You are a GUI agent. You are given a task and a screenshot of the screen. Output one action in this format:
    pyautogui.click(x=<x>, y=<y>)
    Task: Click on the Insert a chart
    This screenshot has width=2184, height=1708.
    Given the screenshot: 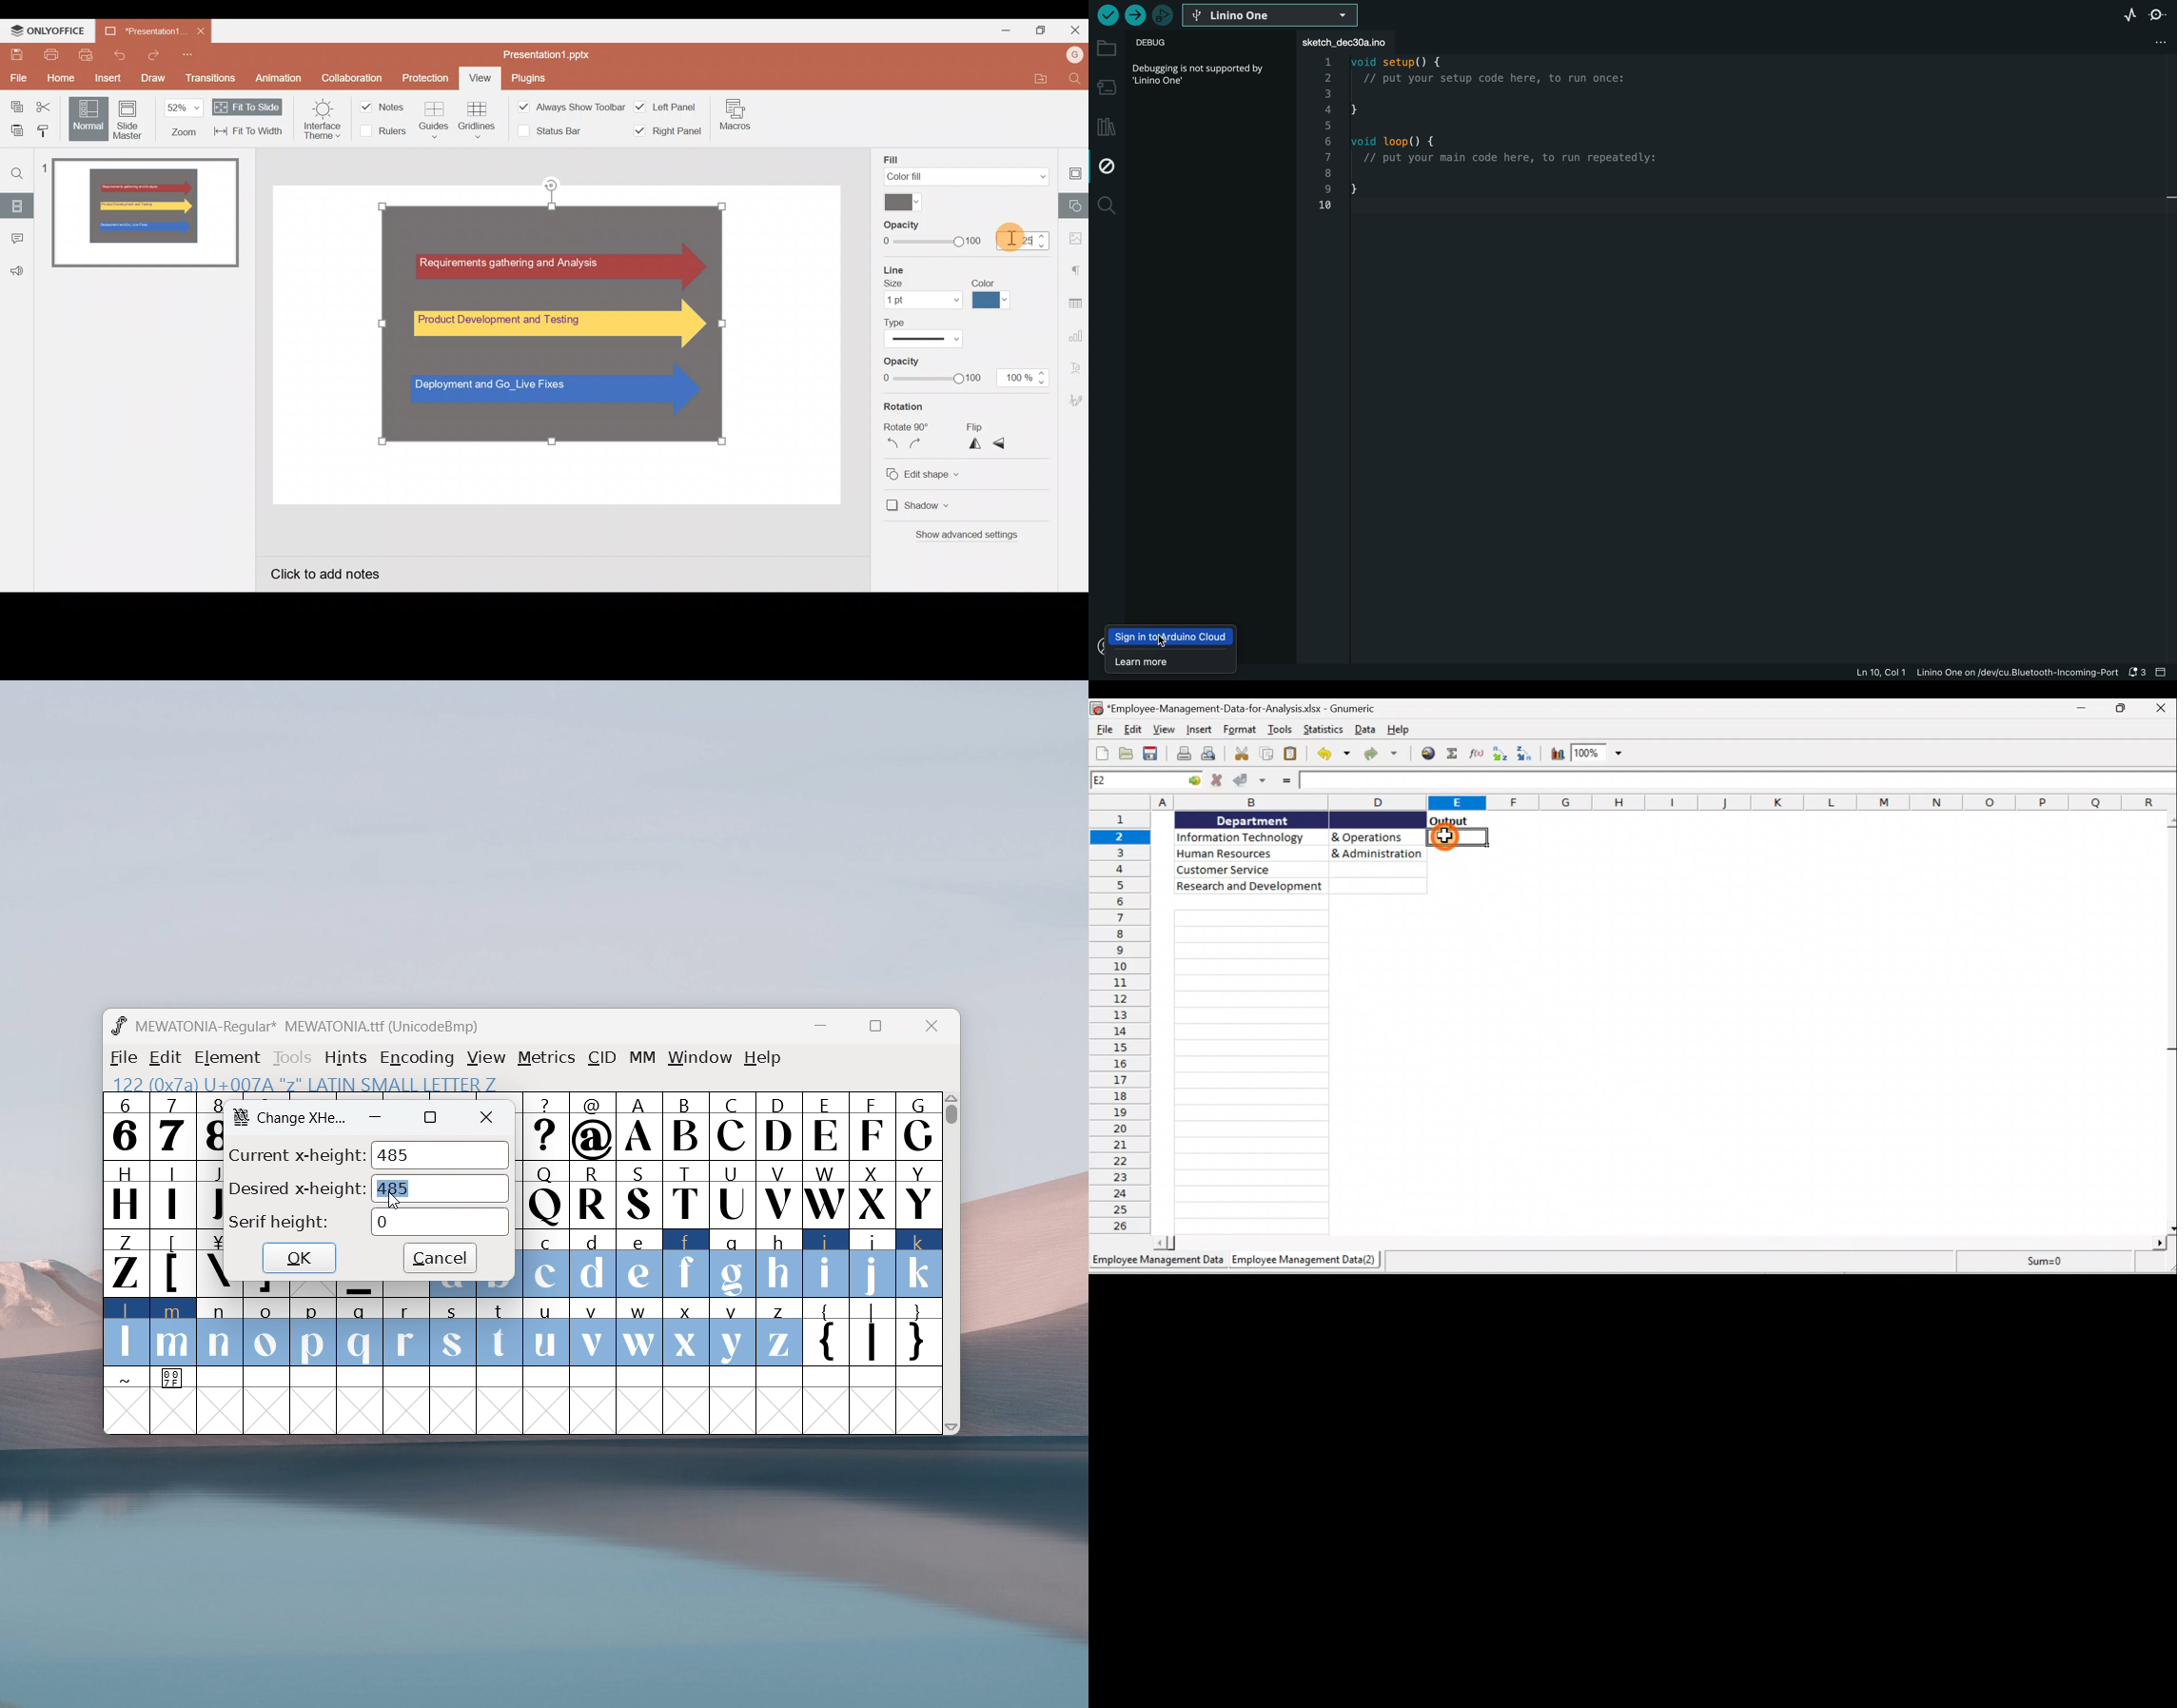 What is the action you would take?
    pyautogui.click(x=1557, y=754)
    